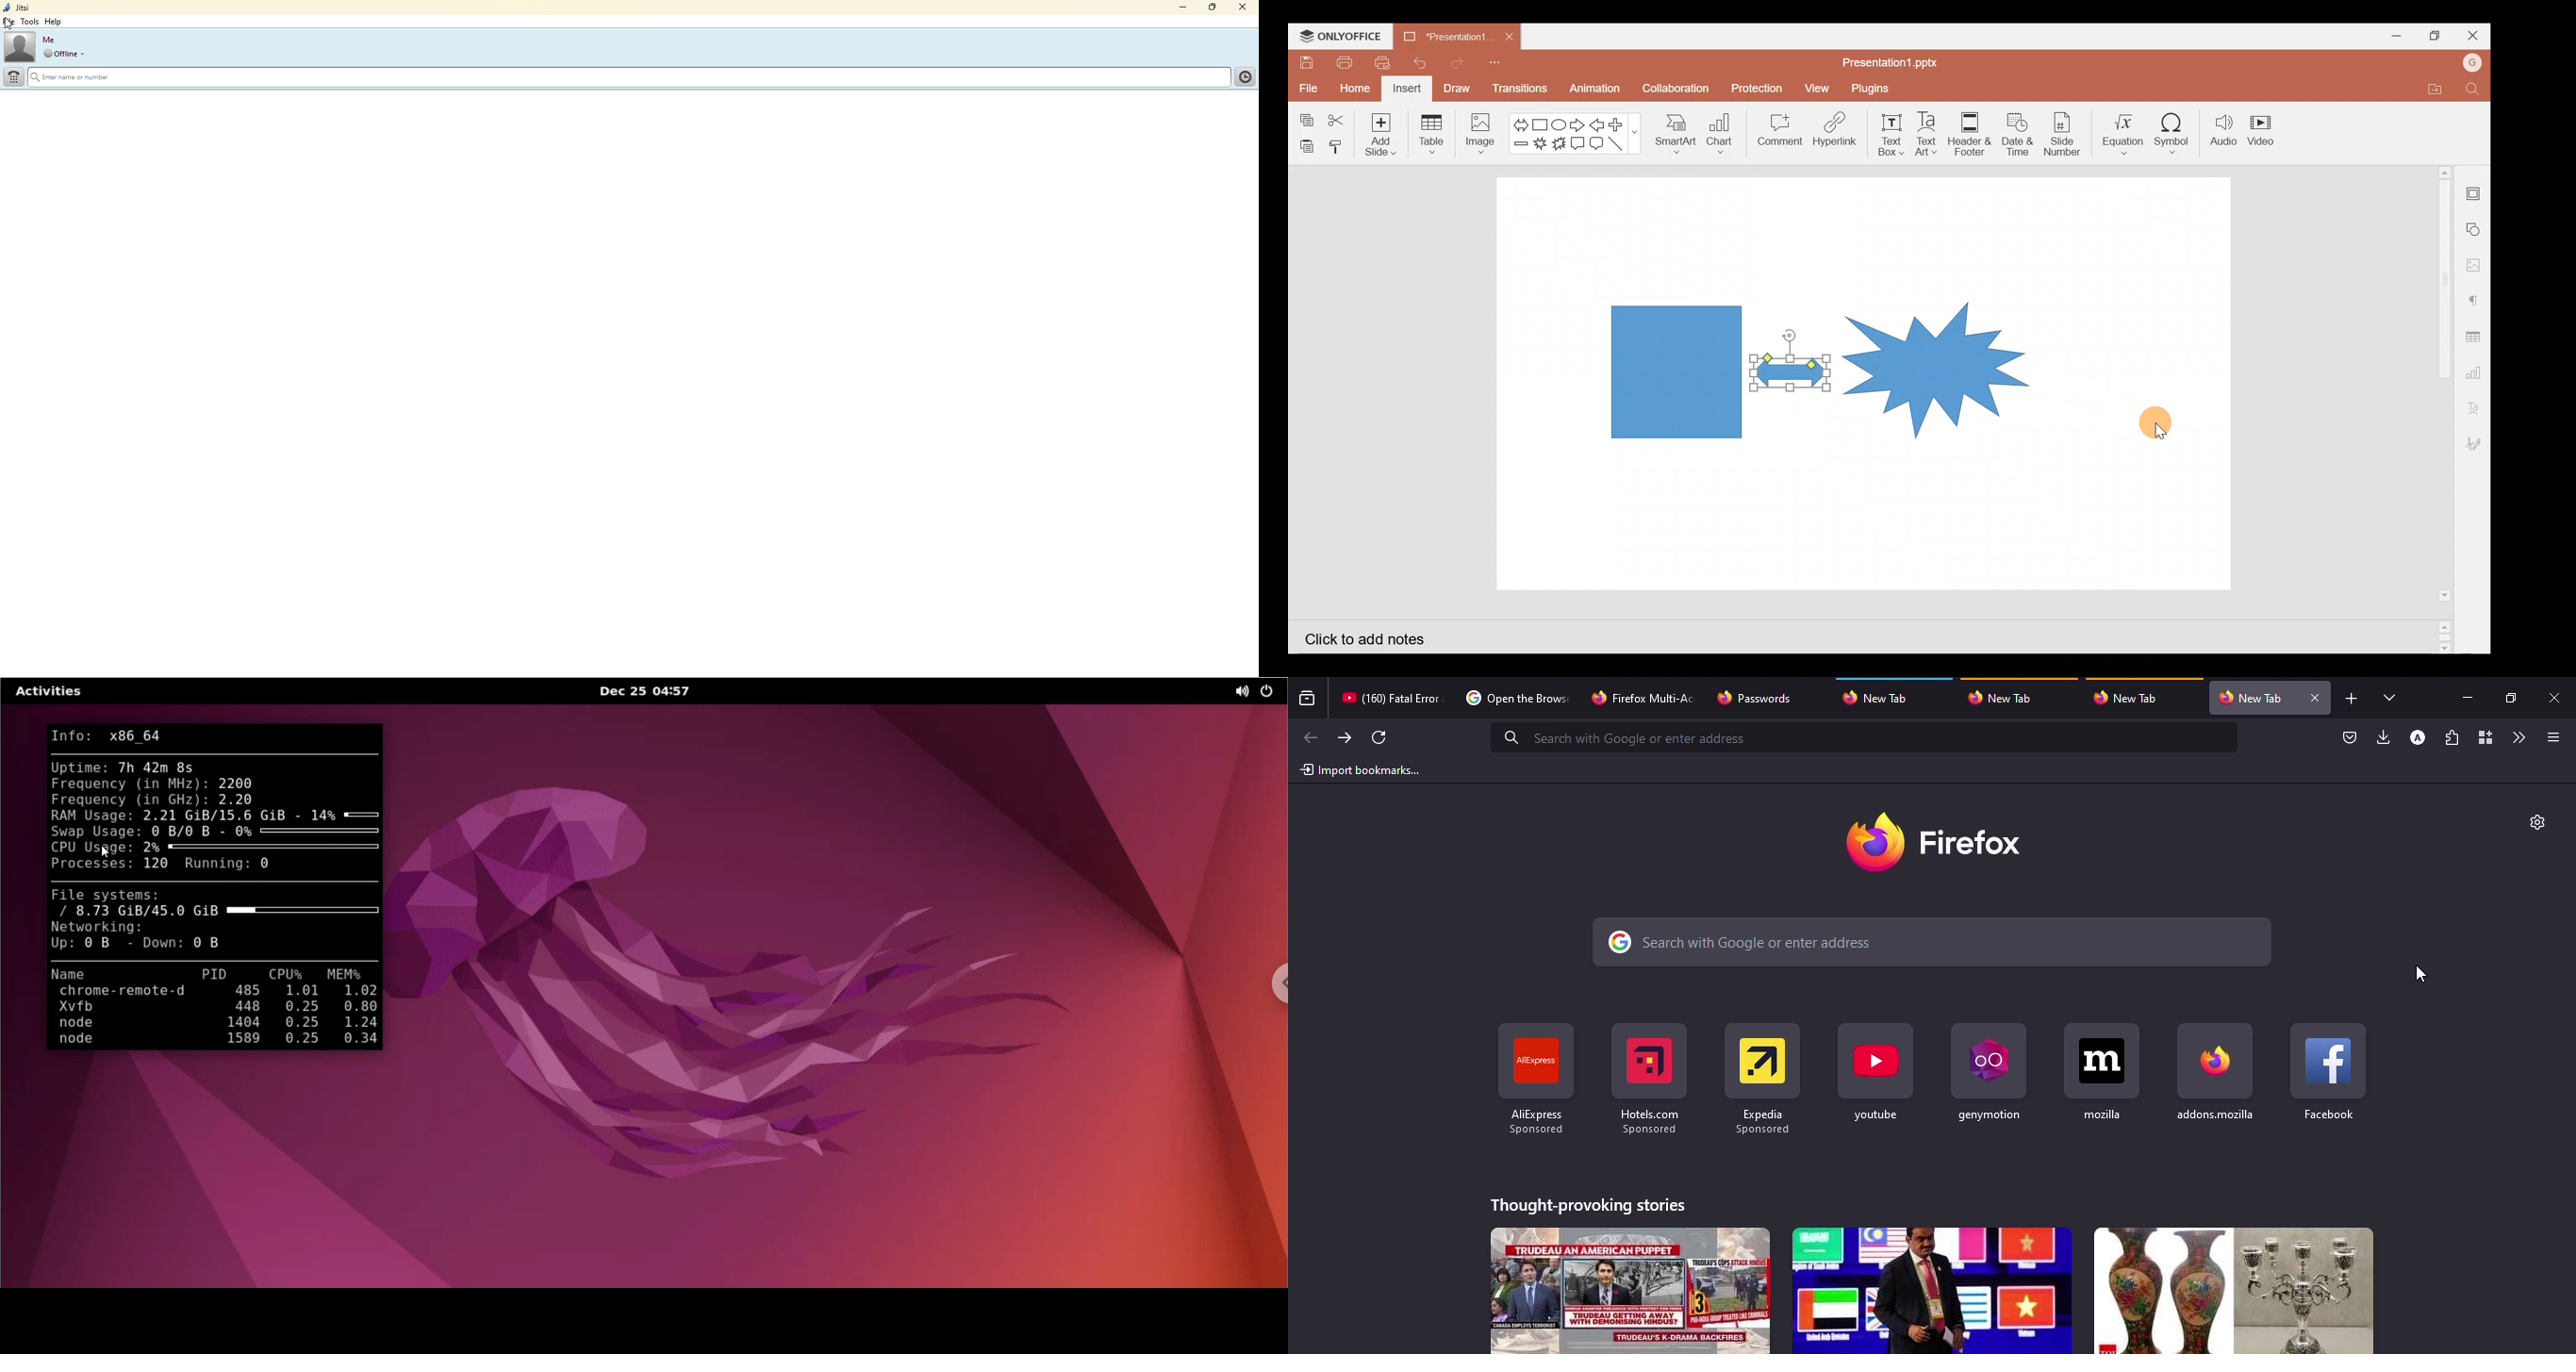 The image size is (2576, 1372). What do you see at coordinates (1513, 38) in the screenshot?
I see `Close document` at bounding box center [1513, 38].